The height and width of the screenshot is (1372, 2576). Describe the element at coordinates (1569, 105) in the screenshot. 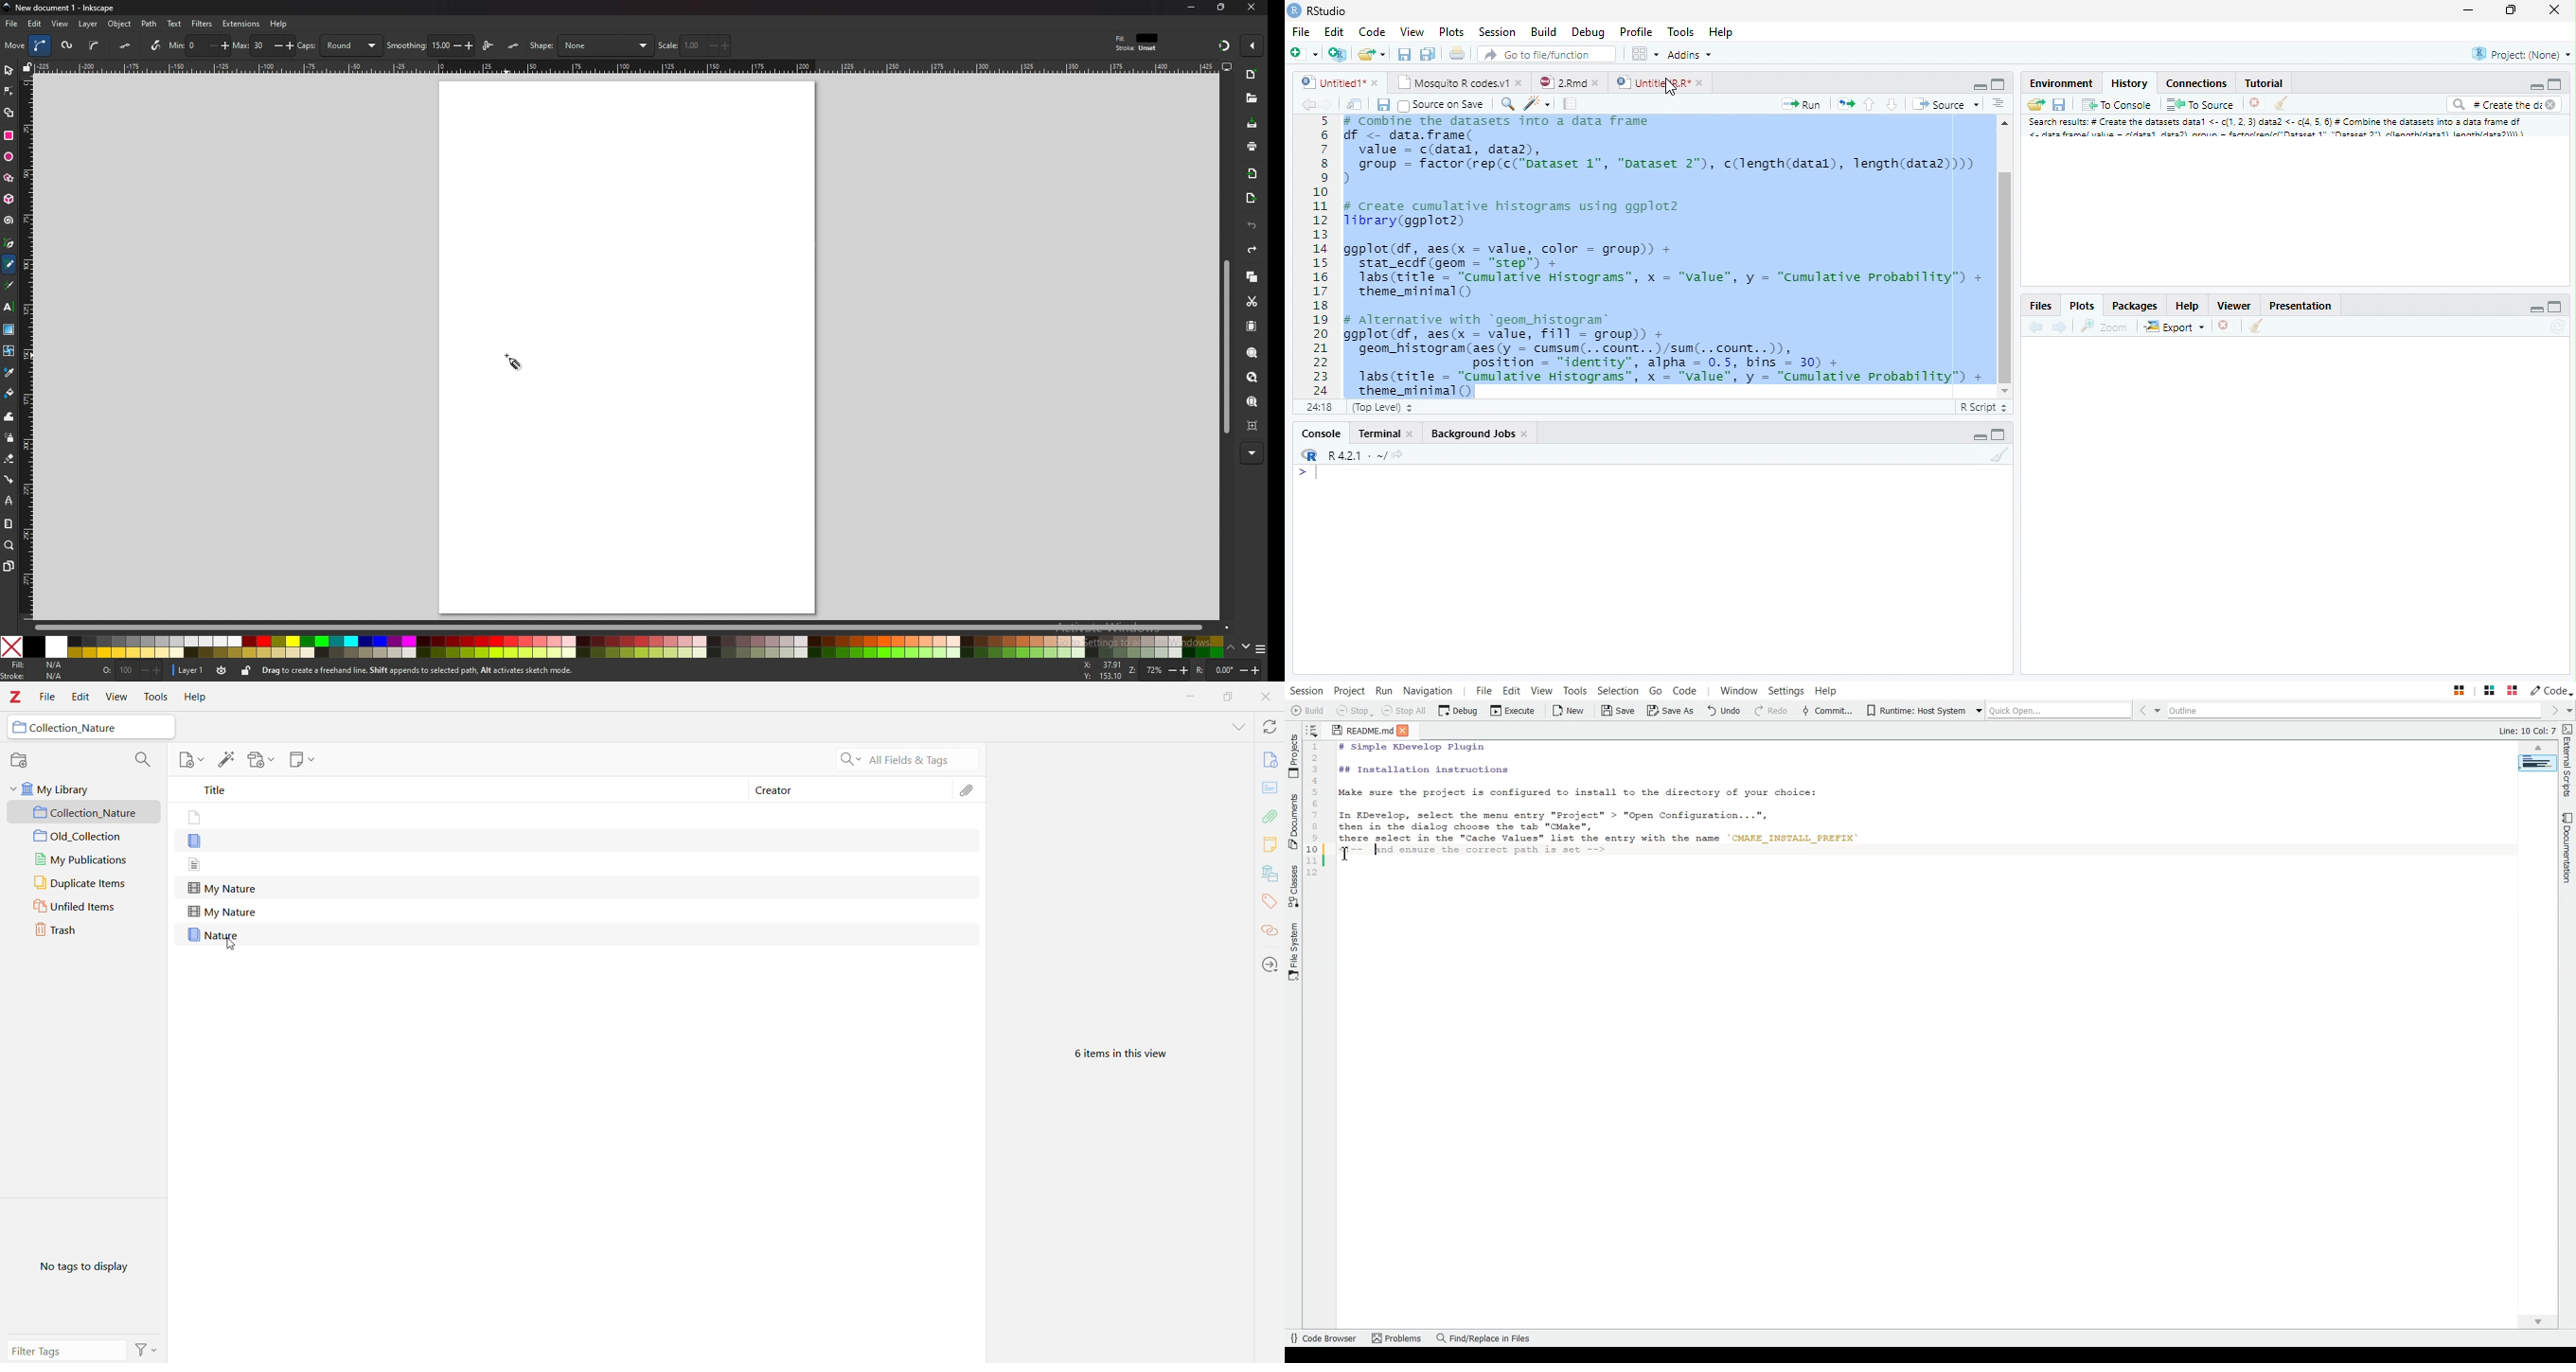

I see `Pages` at that location.